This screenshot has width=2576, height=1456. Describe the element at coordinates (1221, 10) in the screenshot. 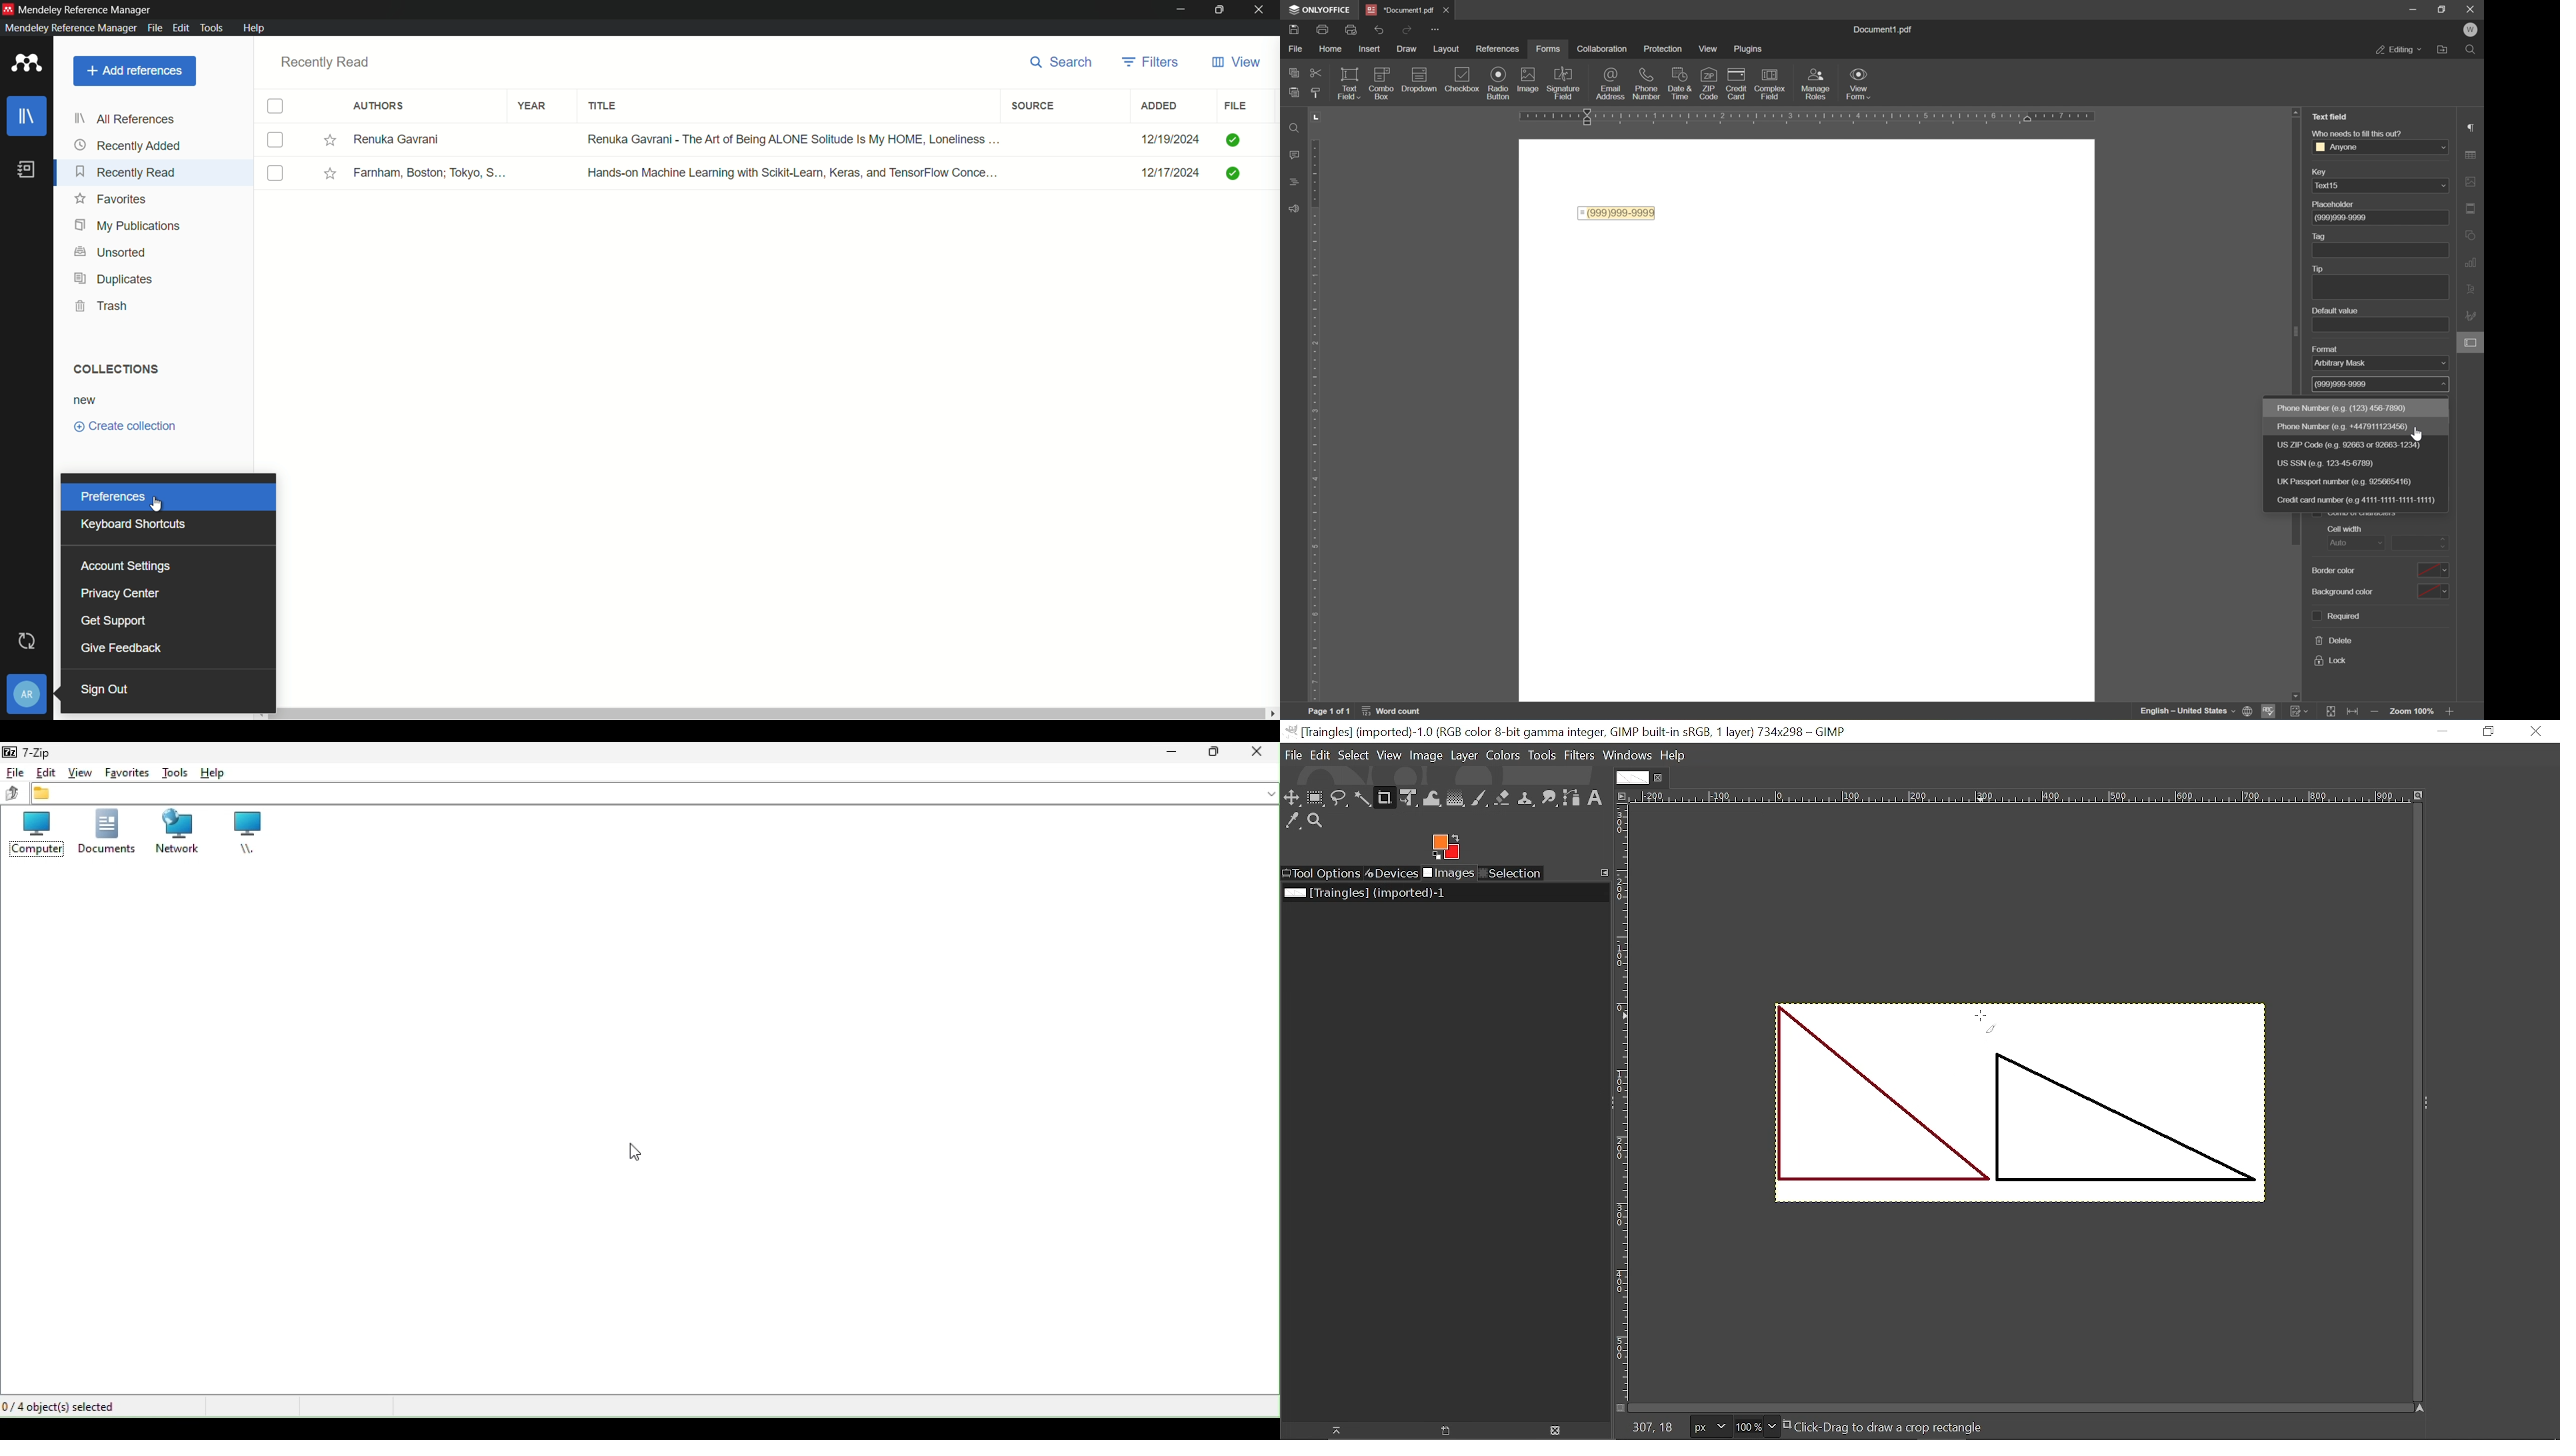

I see `maximize` at that location.